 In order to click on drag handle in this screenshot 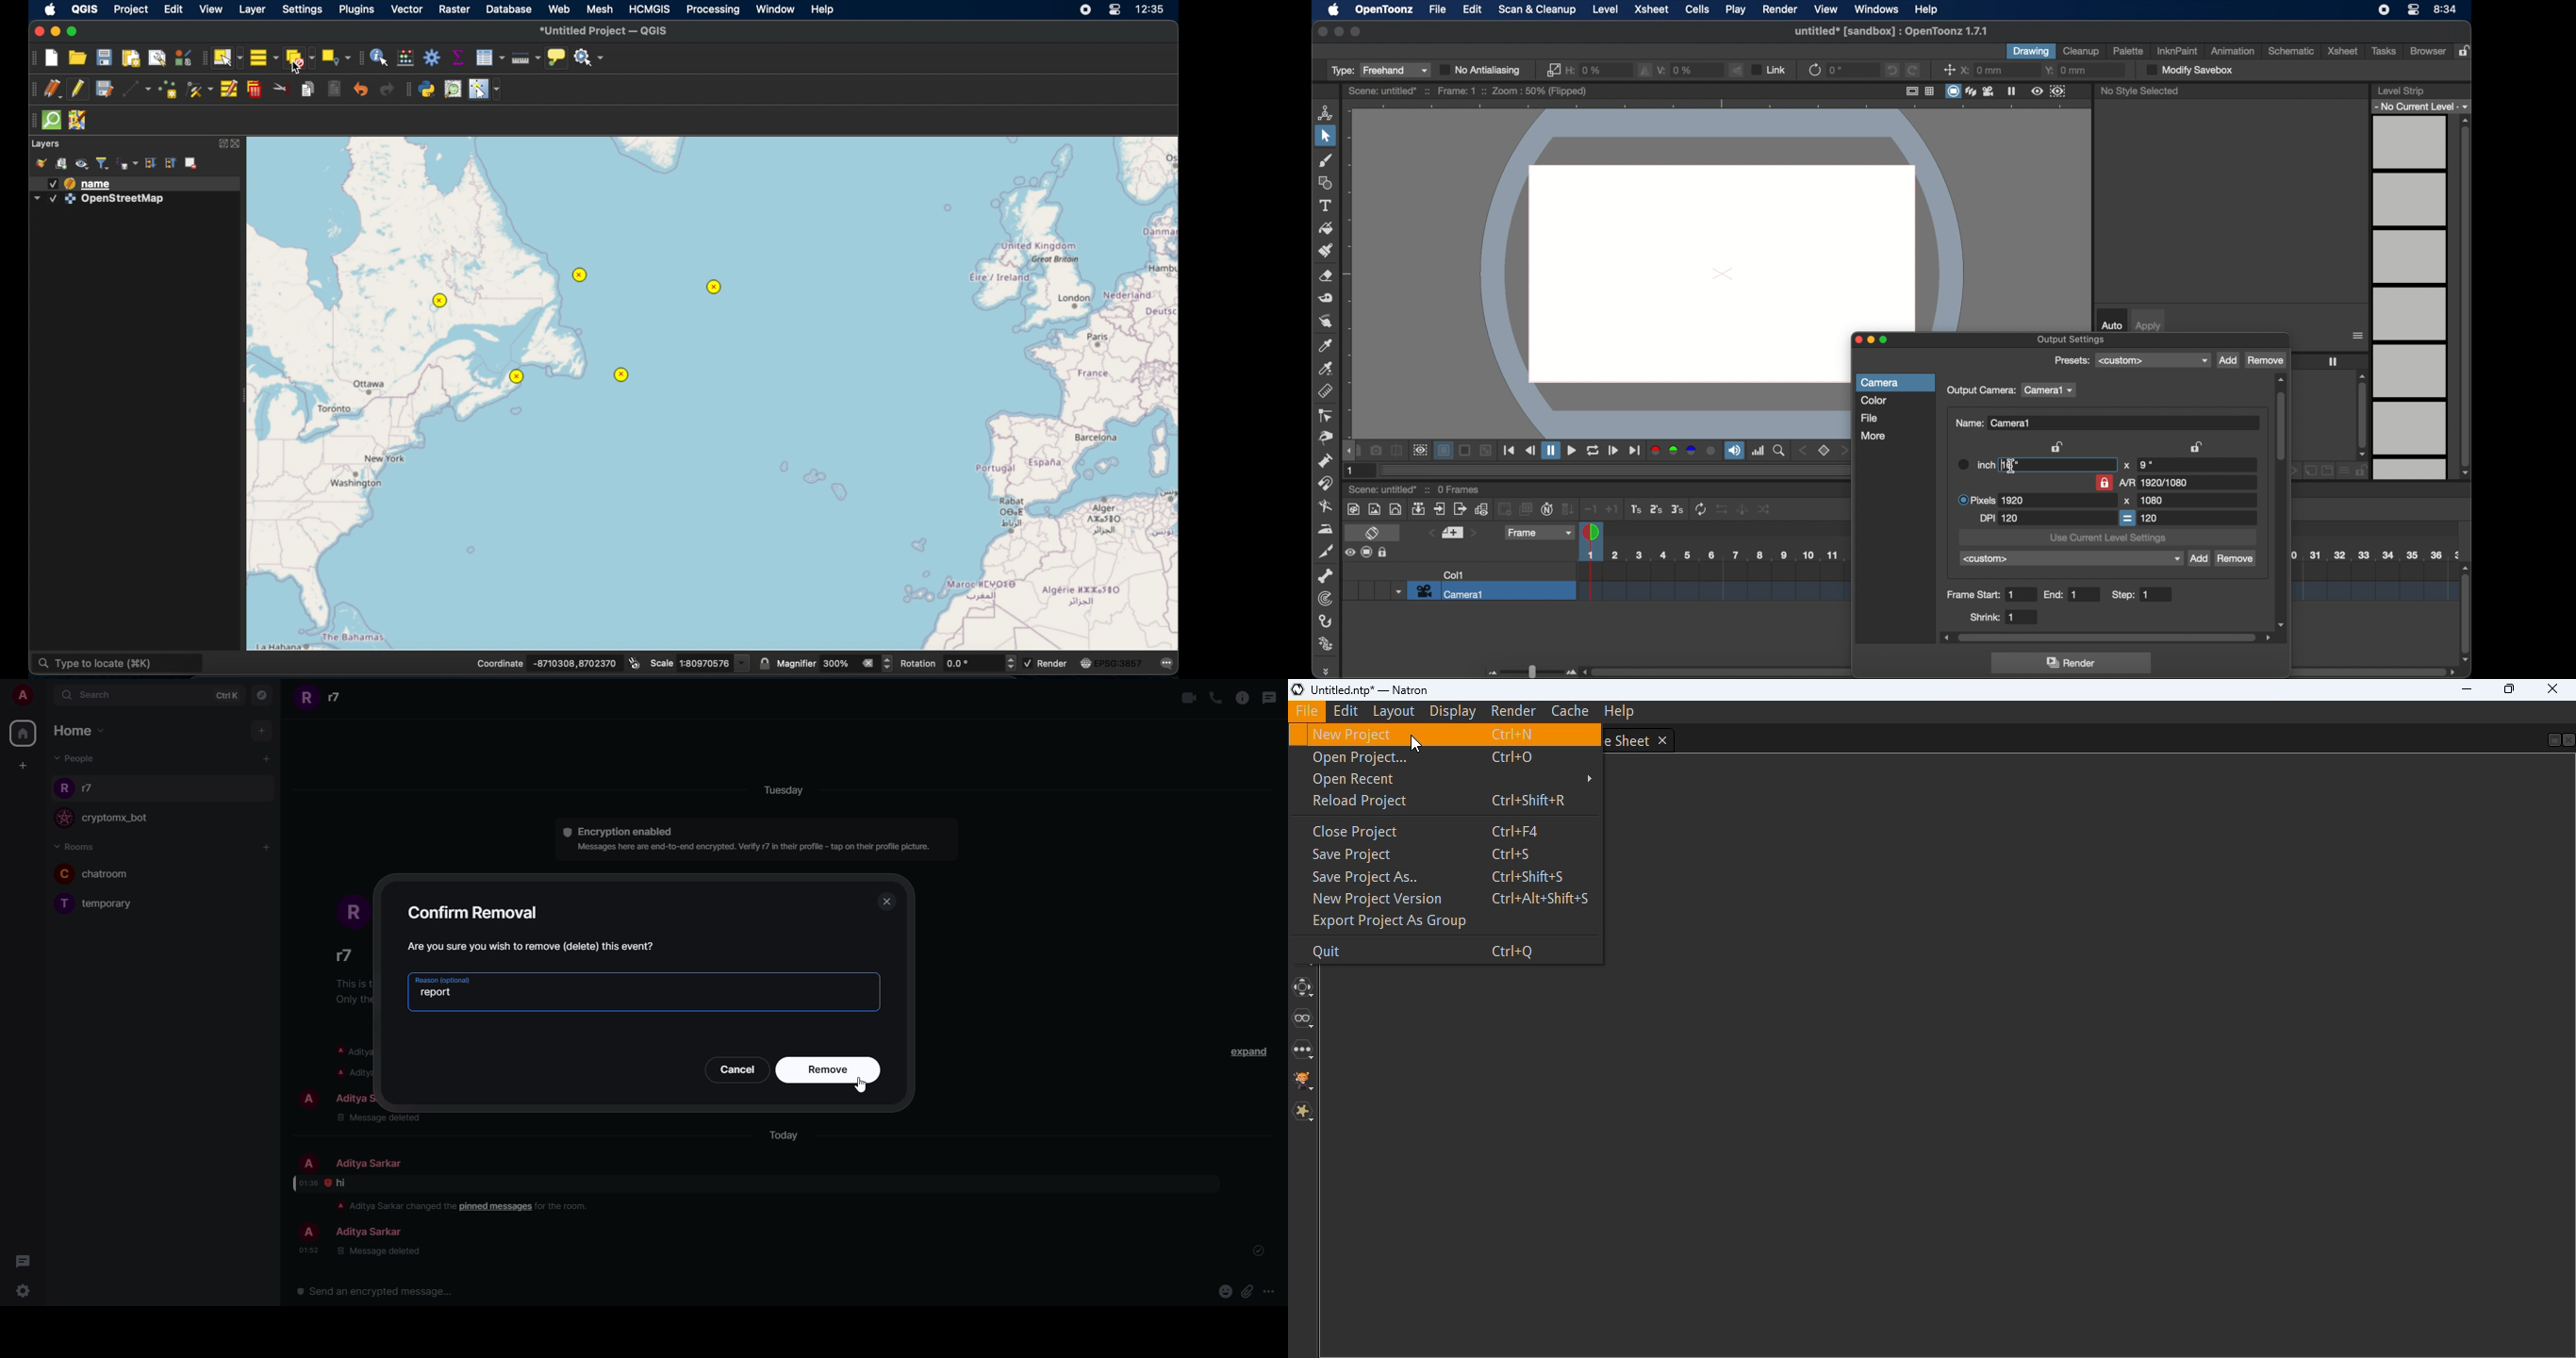, I will do `click(30, 121)`.